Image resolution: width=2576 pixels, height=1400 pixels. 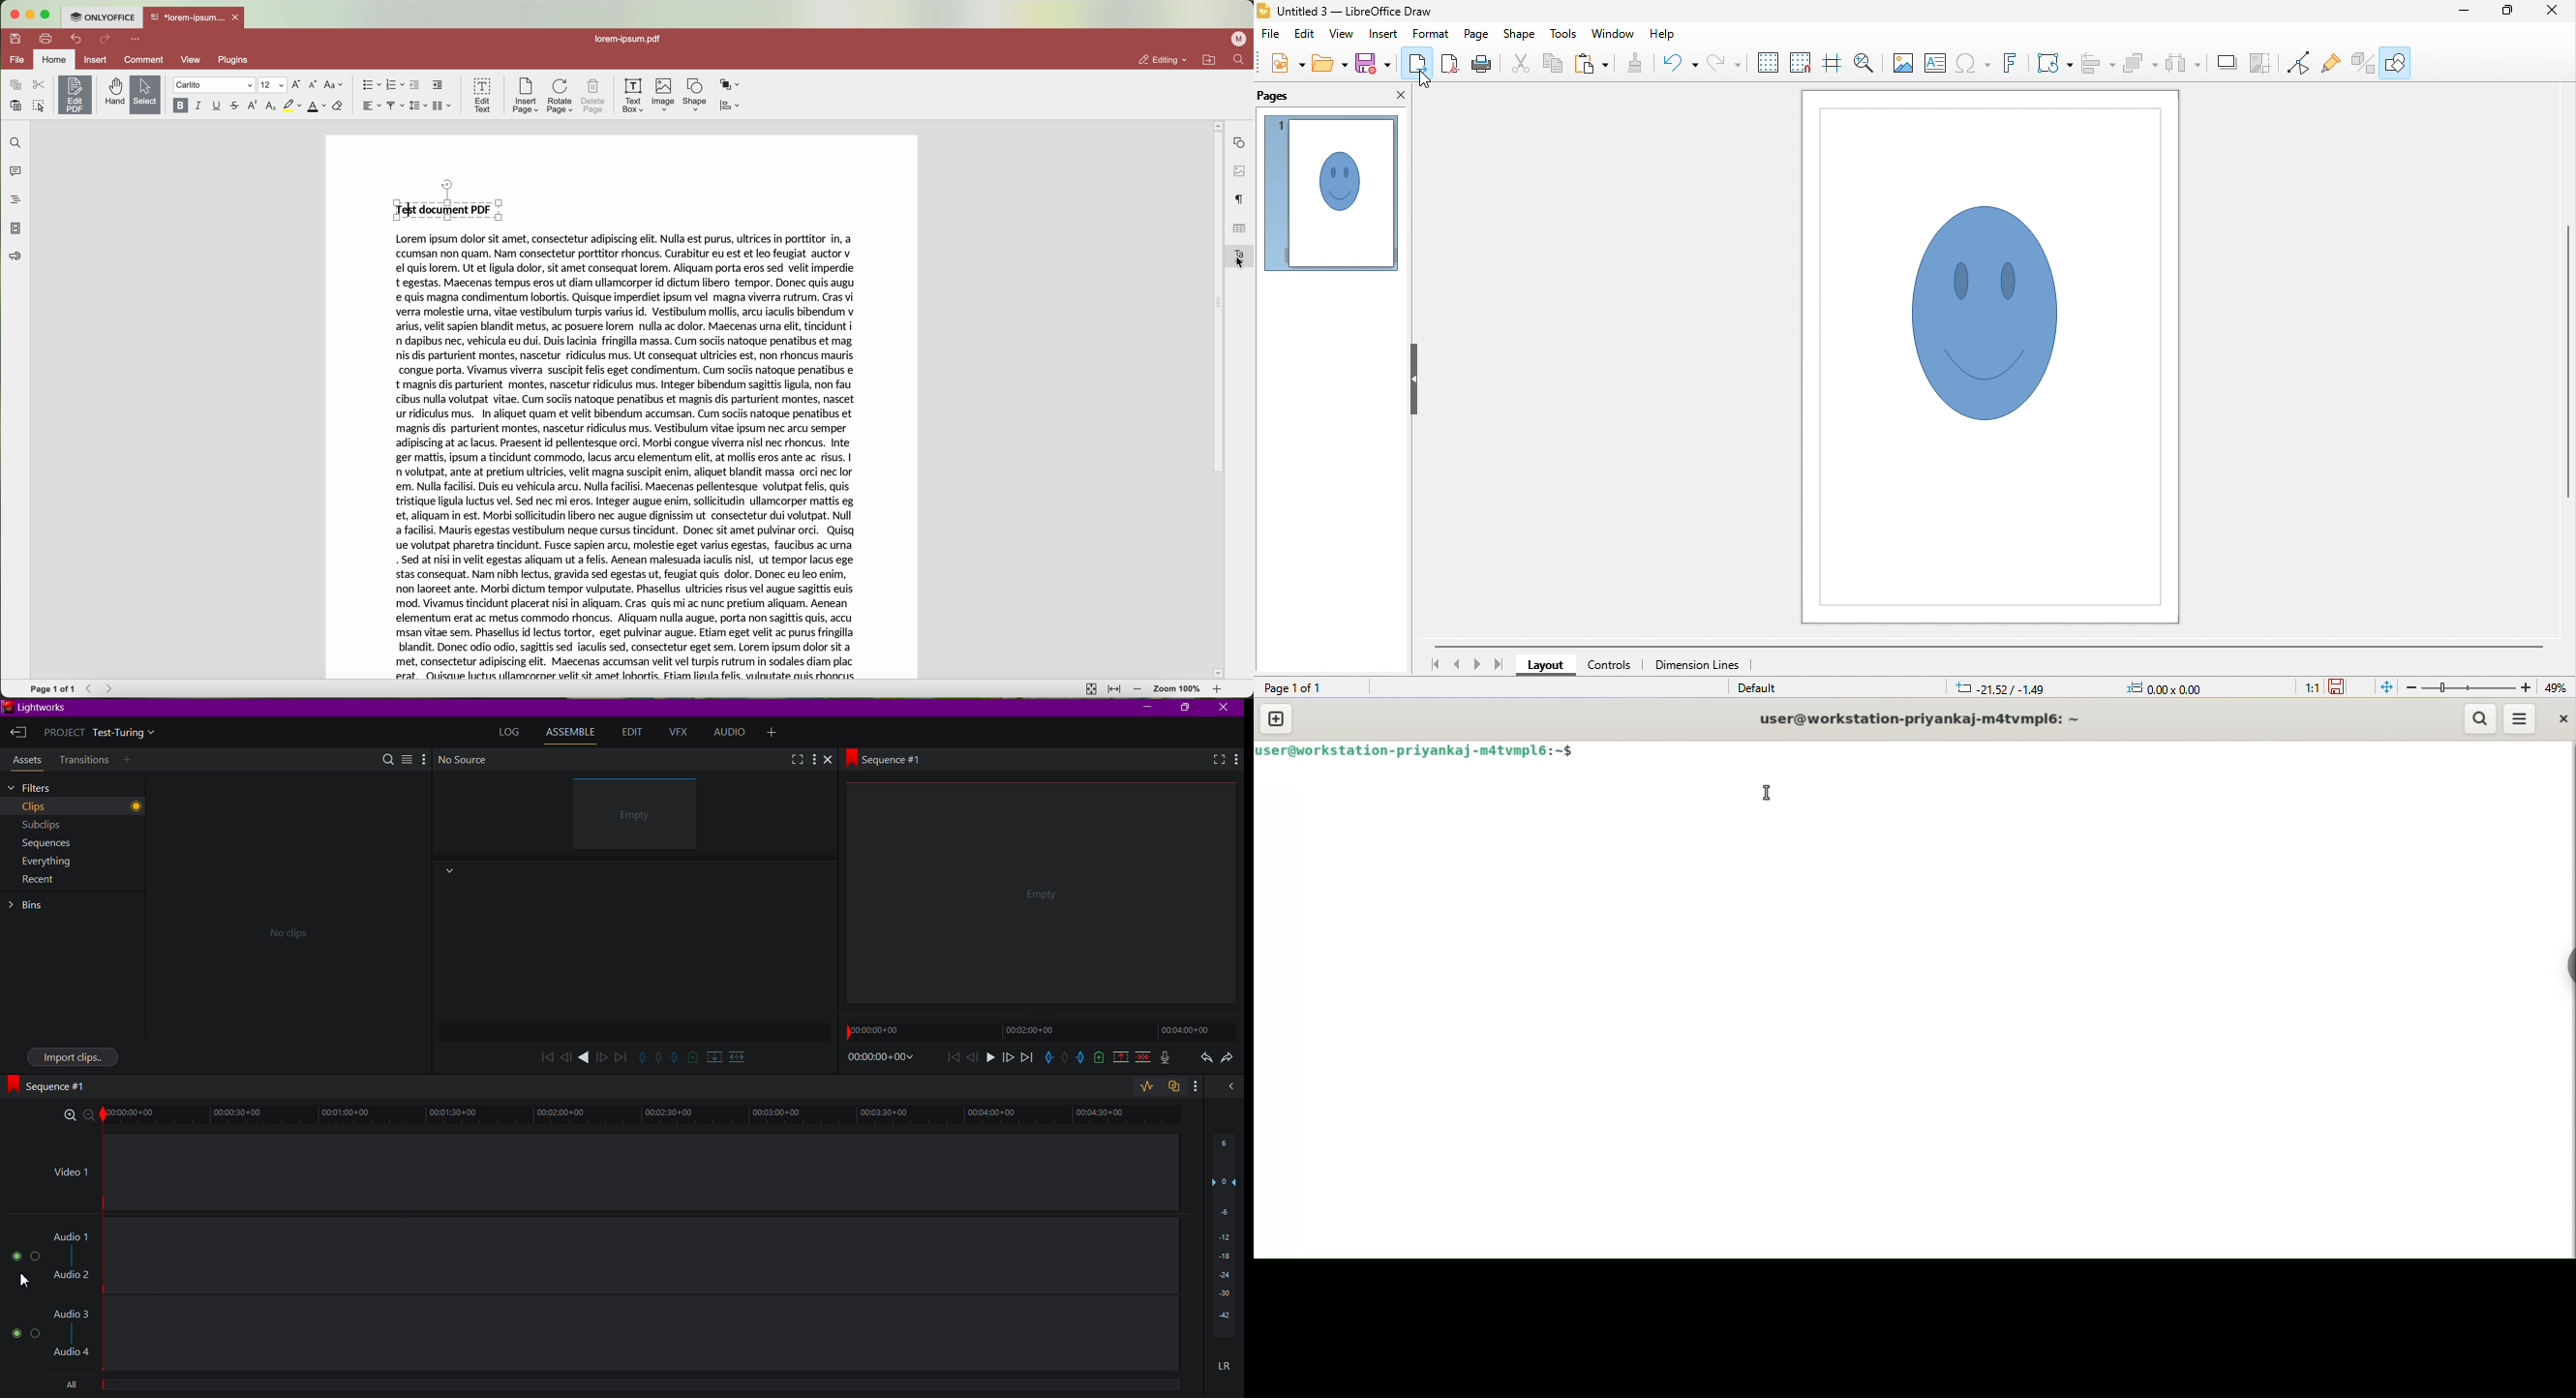 What do you see at coordinates (95, 59) in the screenshot?
I see `Insert` at bounding box center [95, 59].